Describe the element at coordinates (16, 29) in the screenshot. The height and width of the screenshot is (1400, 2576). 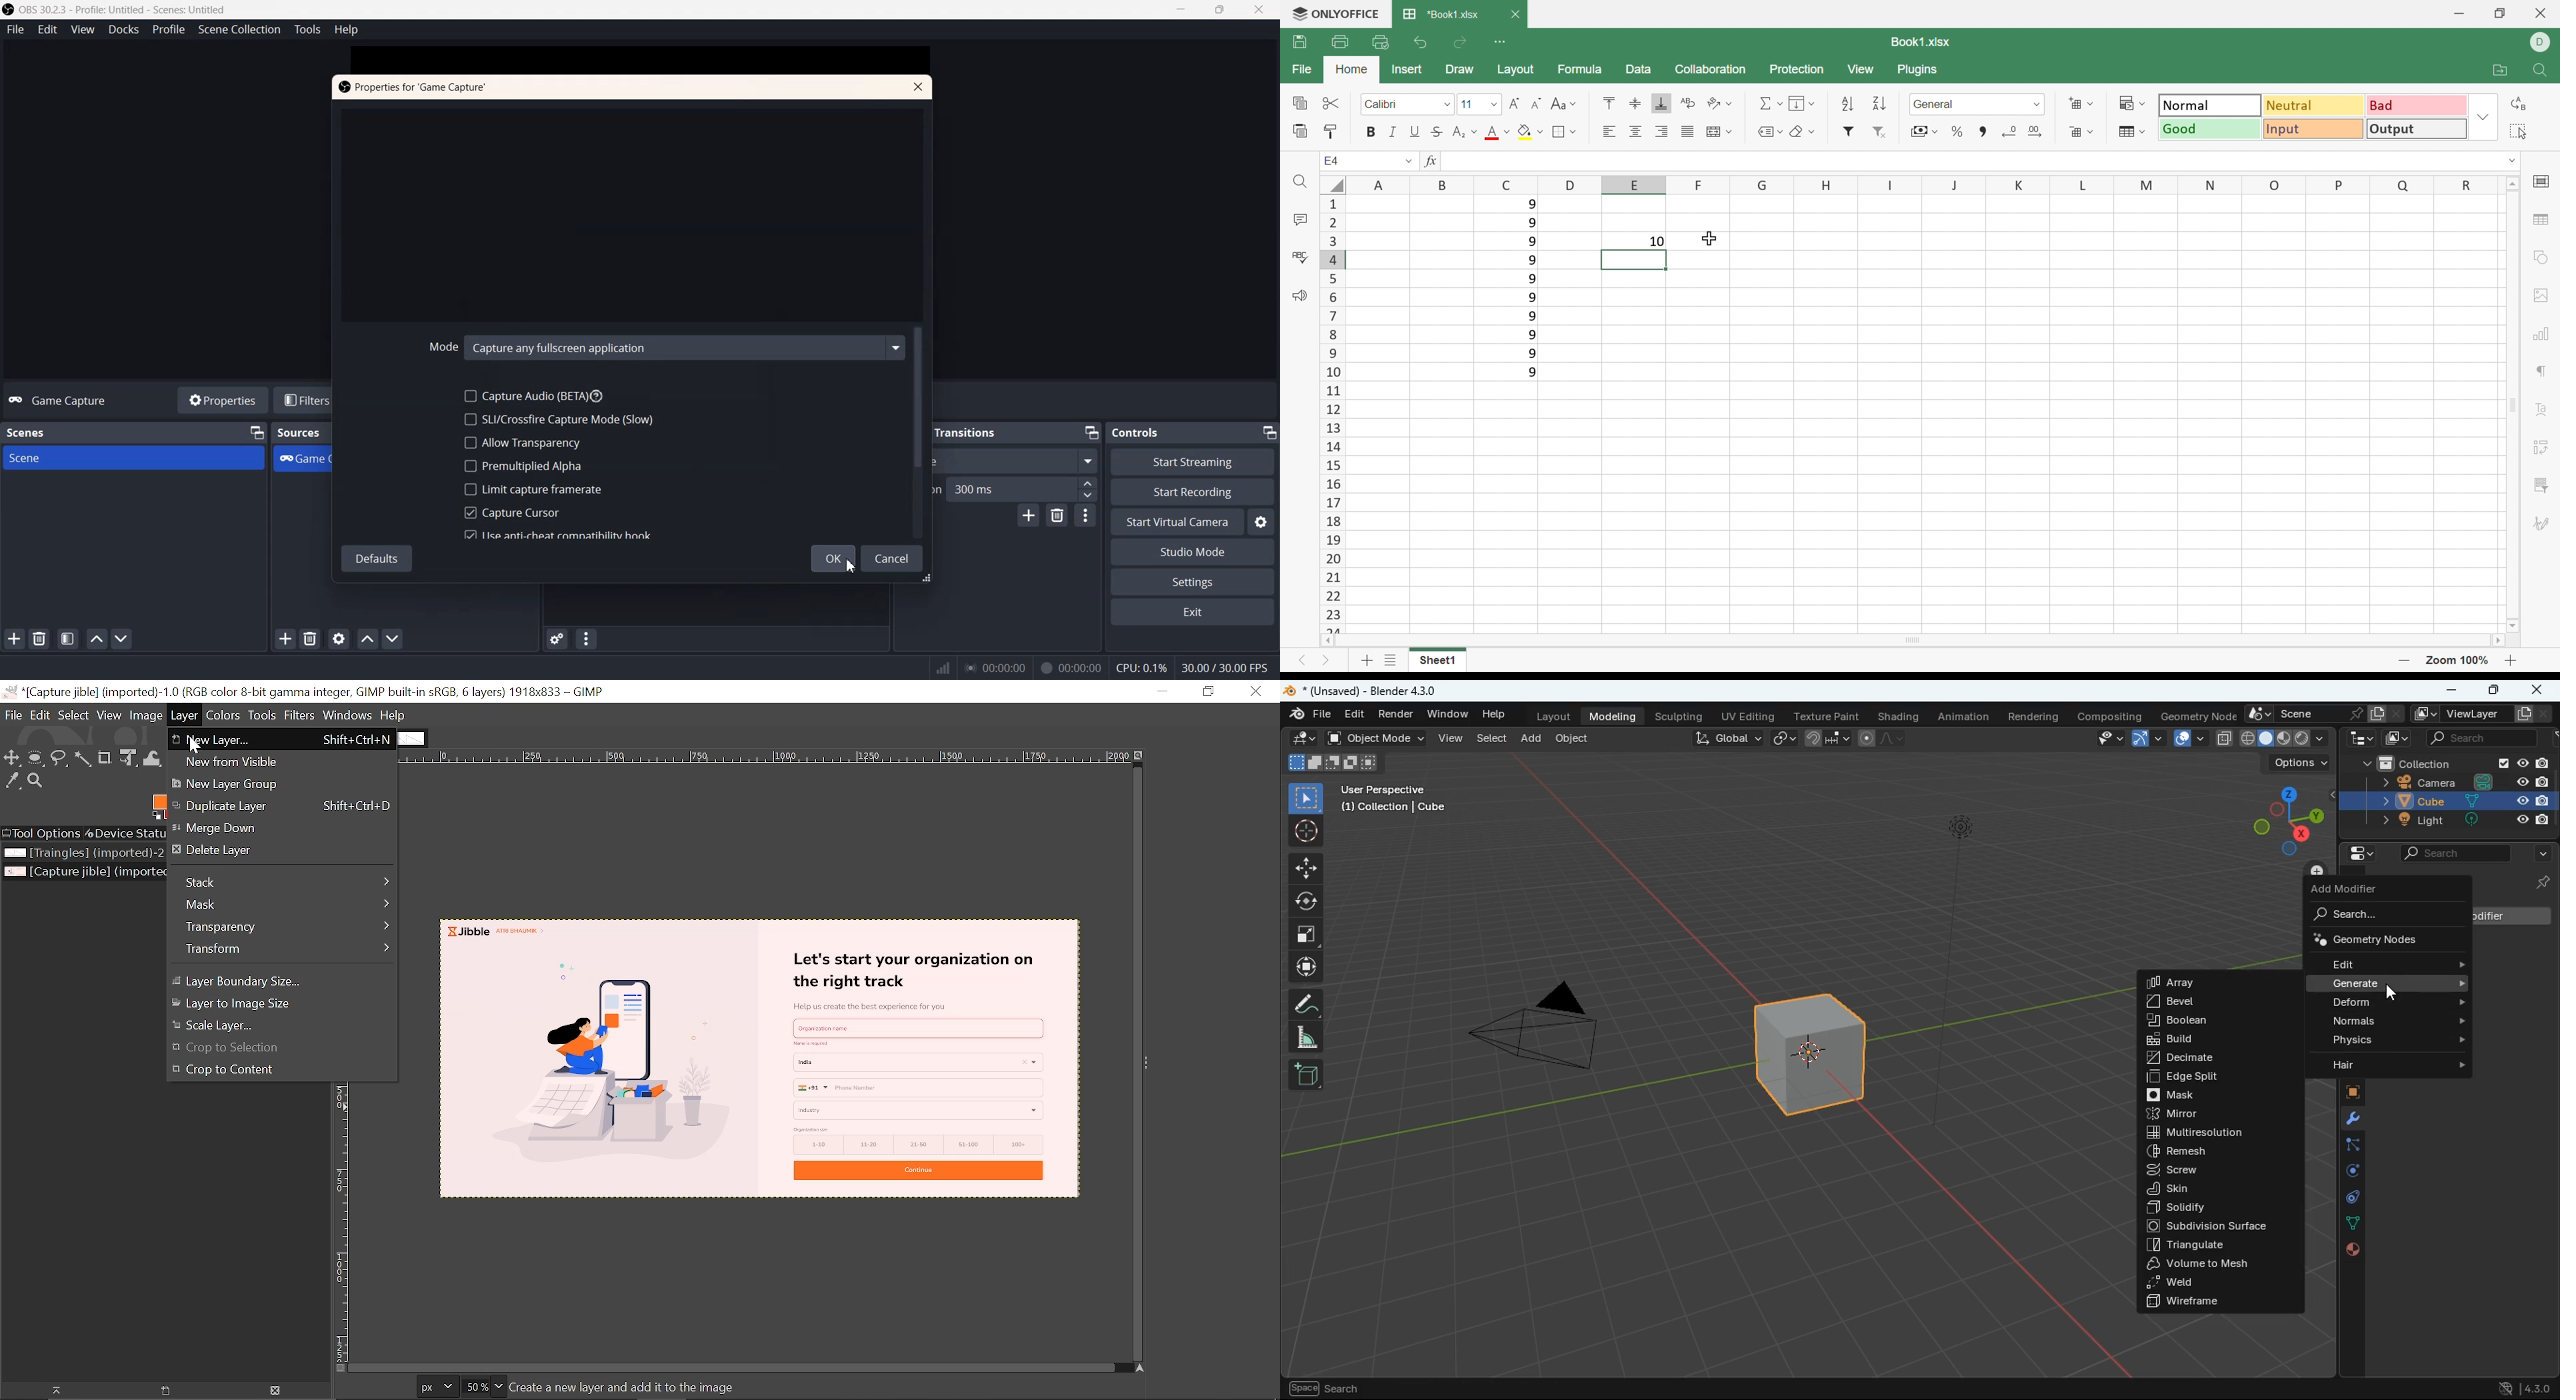
I see `File` at that location.